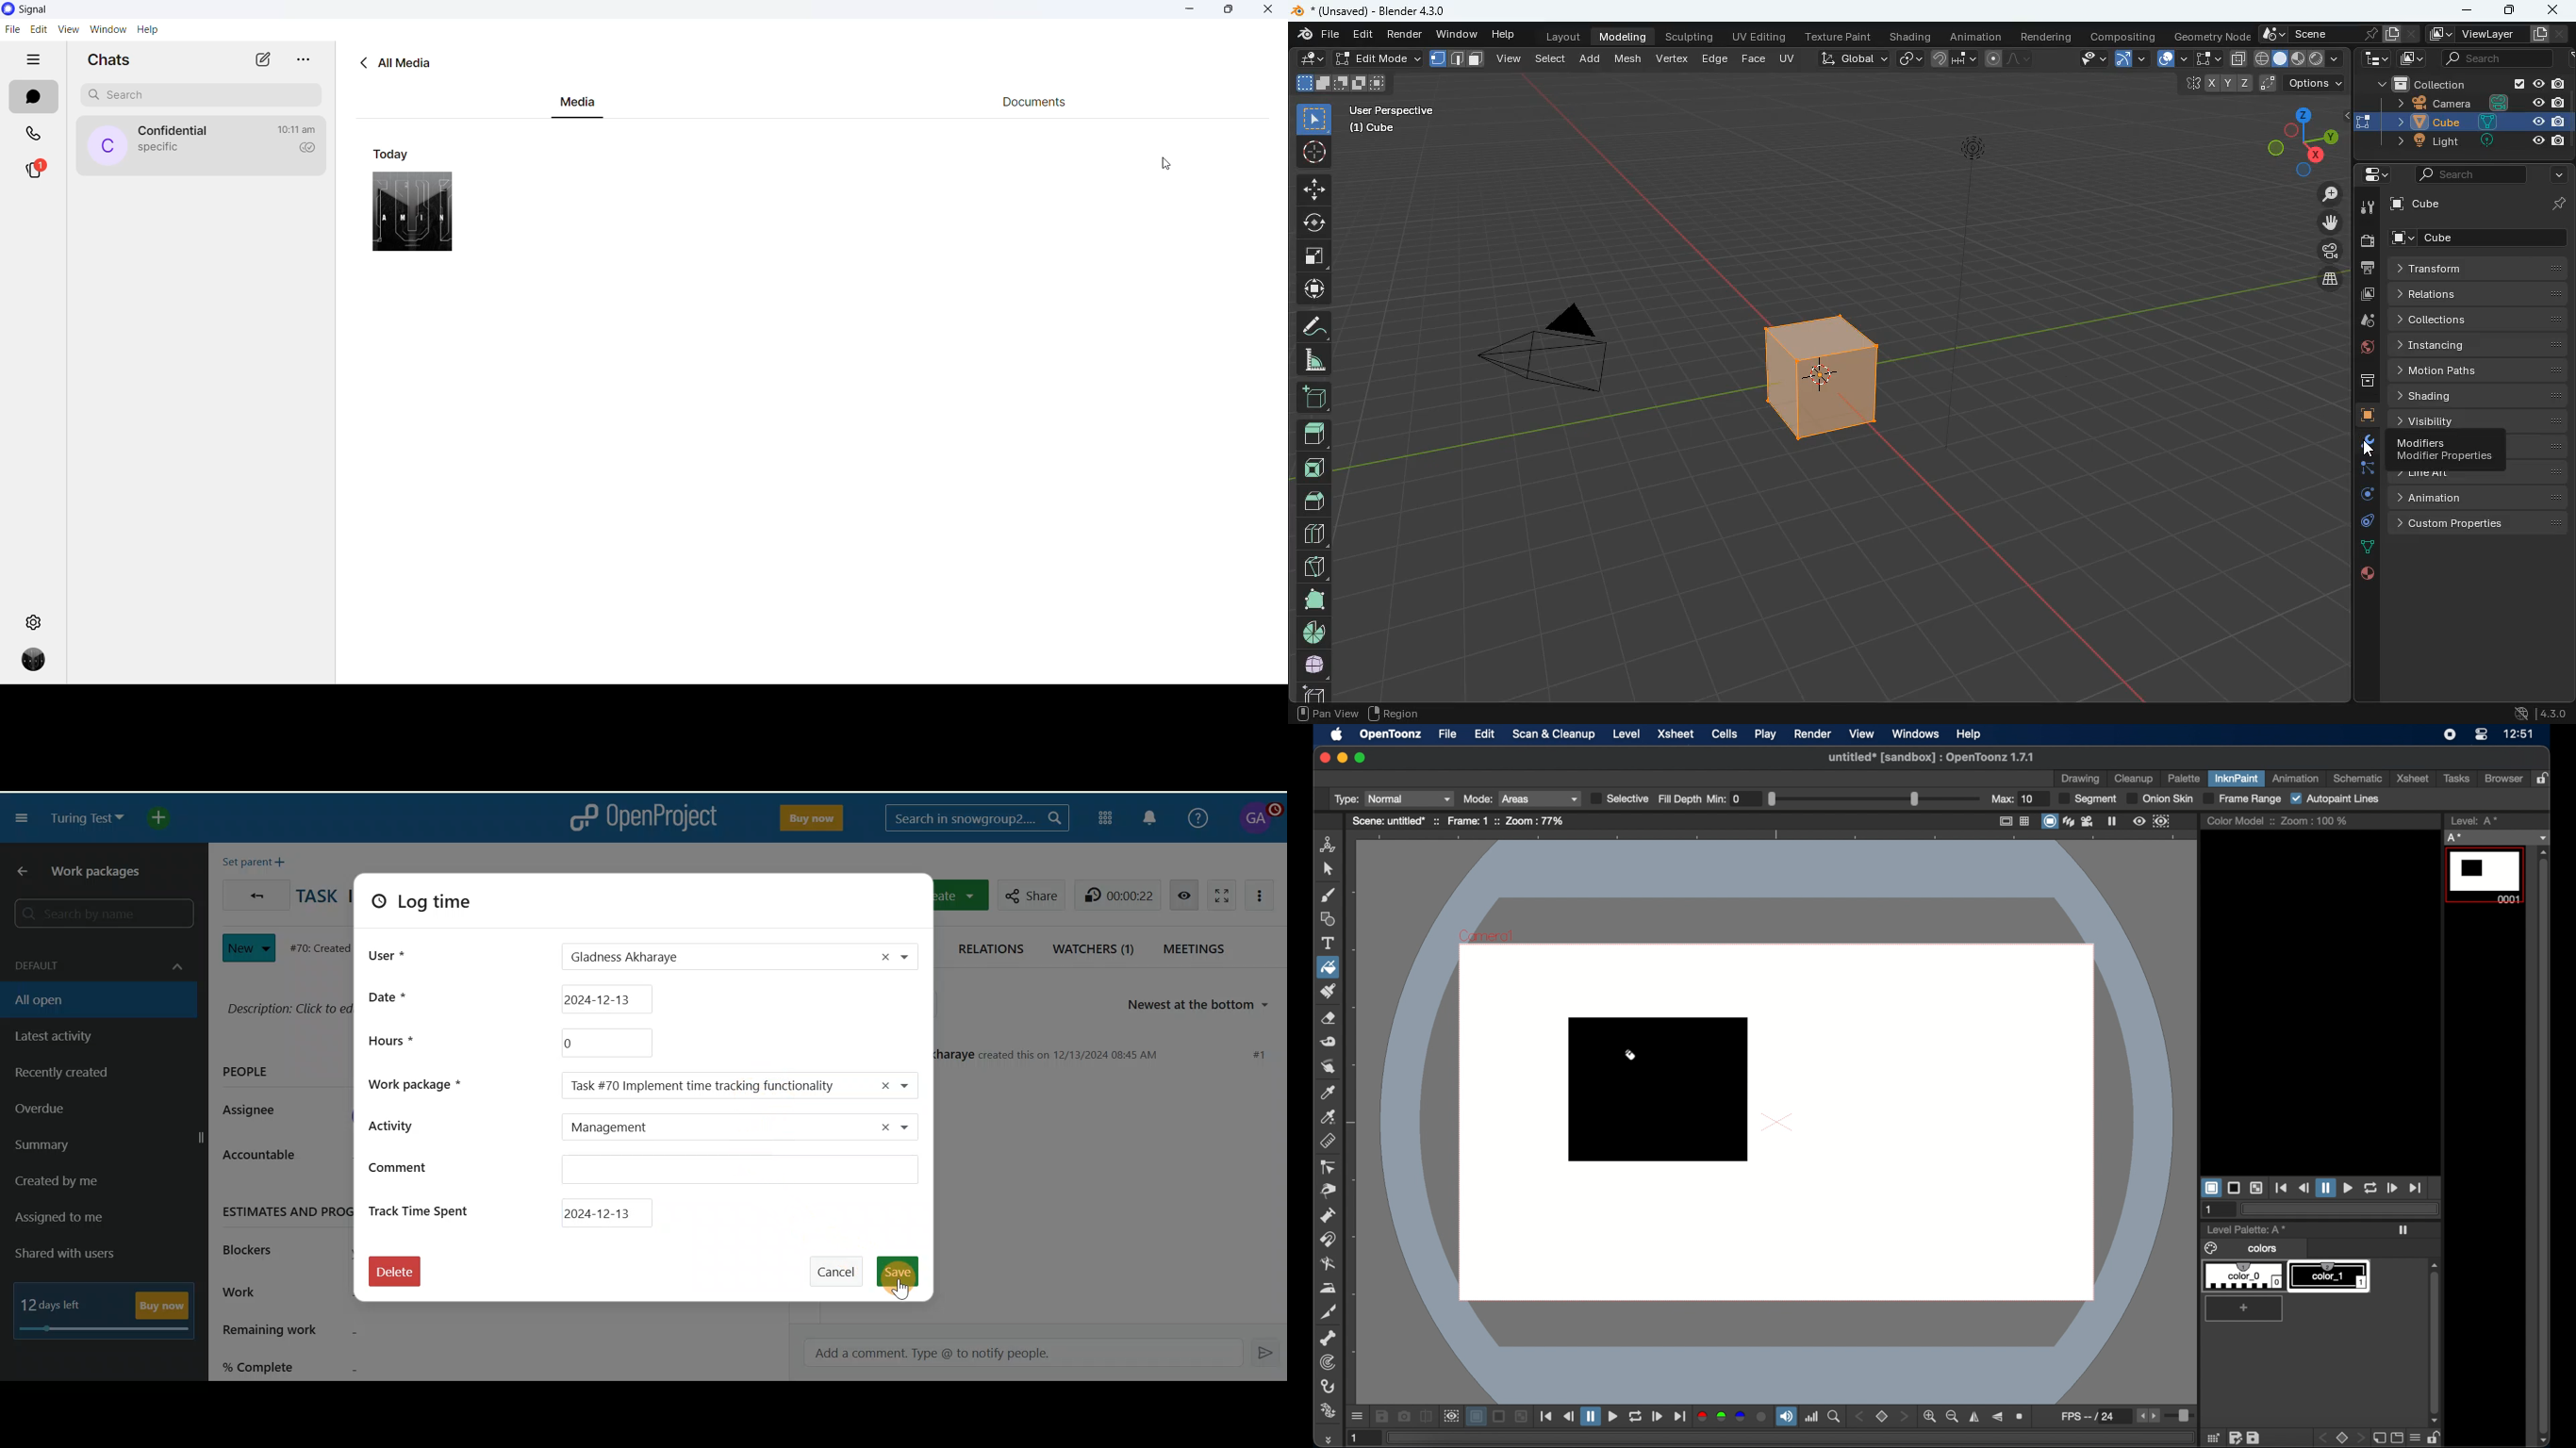  Describe the element at coordinates (1956, 61) in the screenshot. I see `join` at that location.